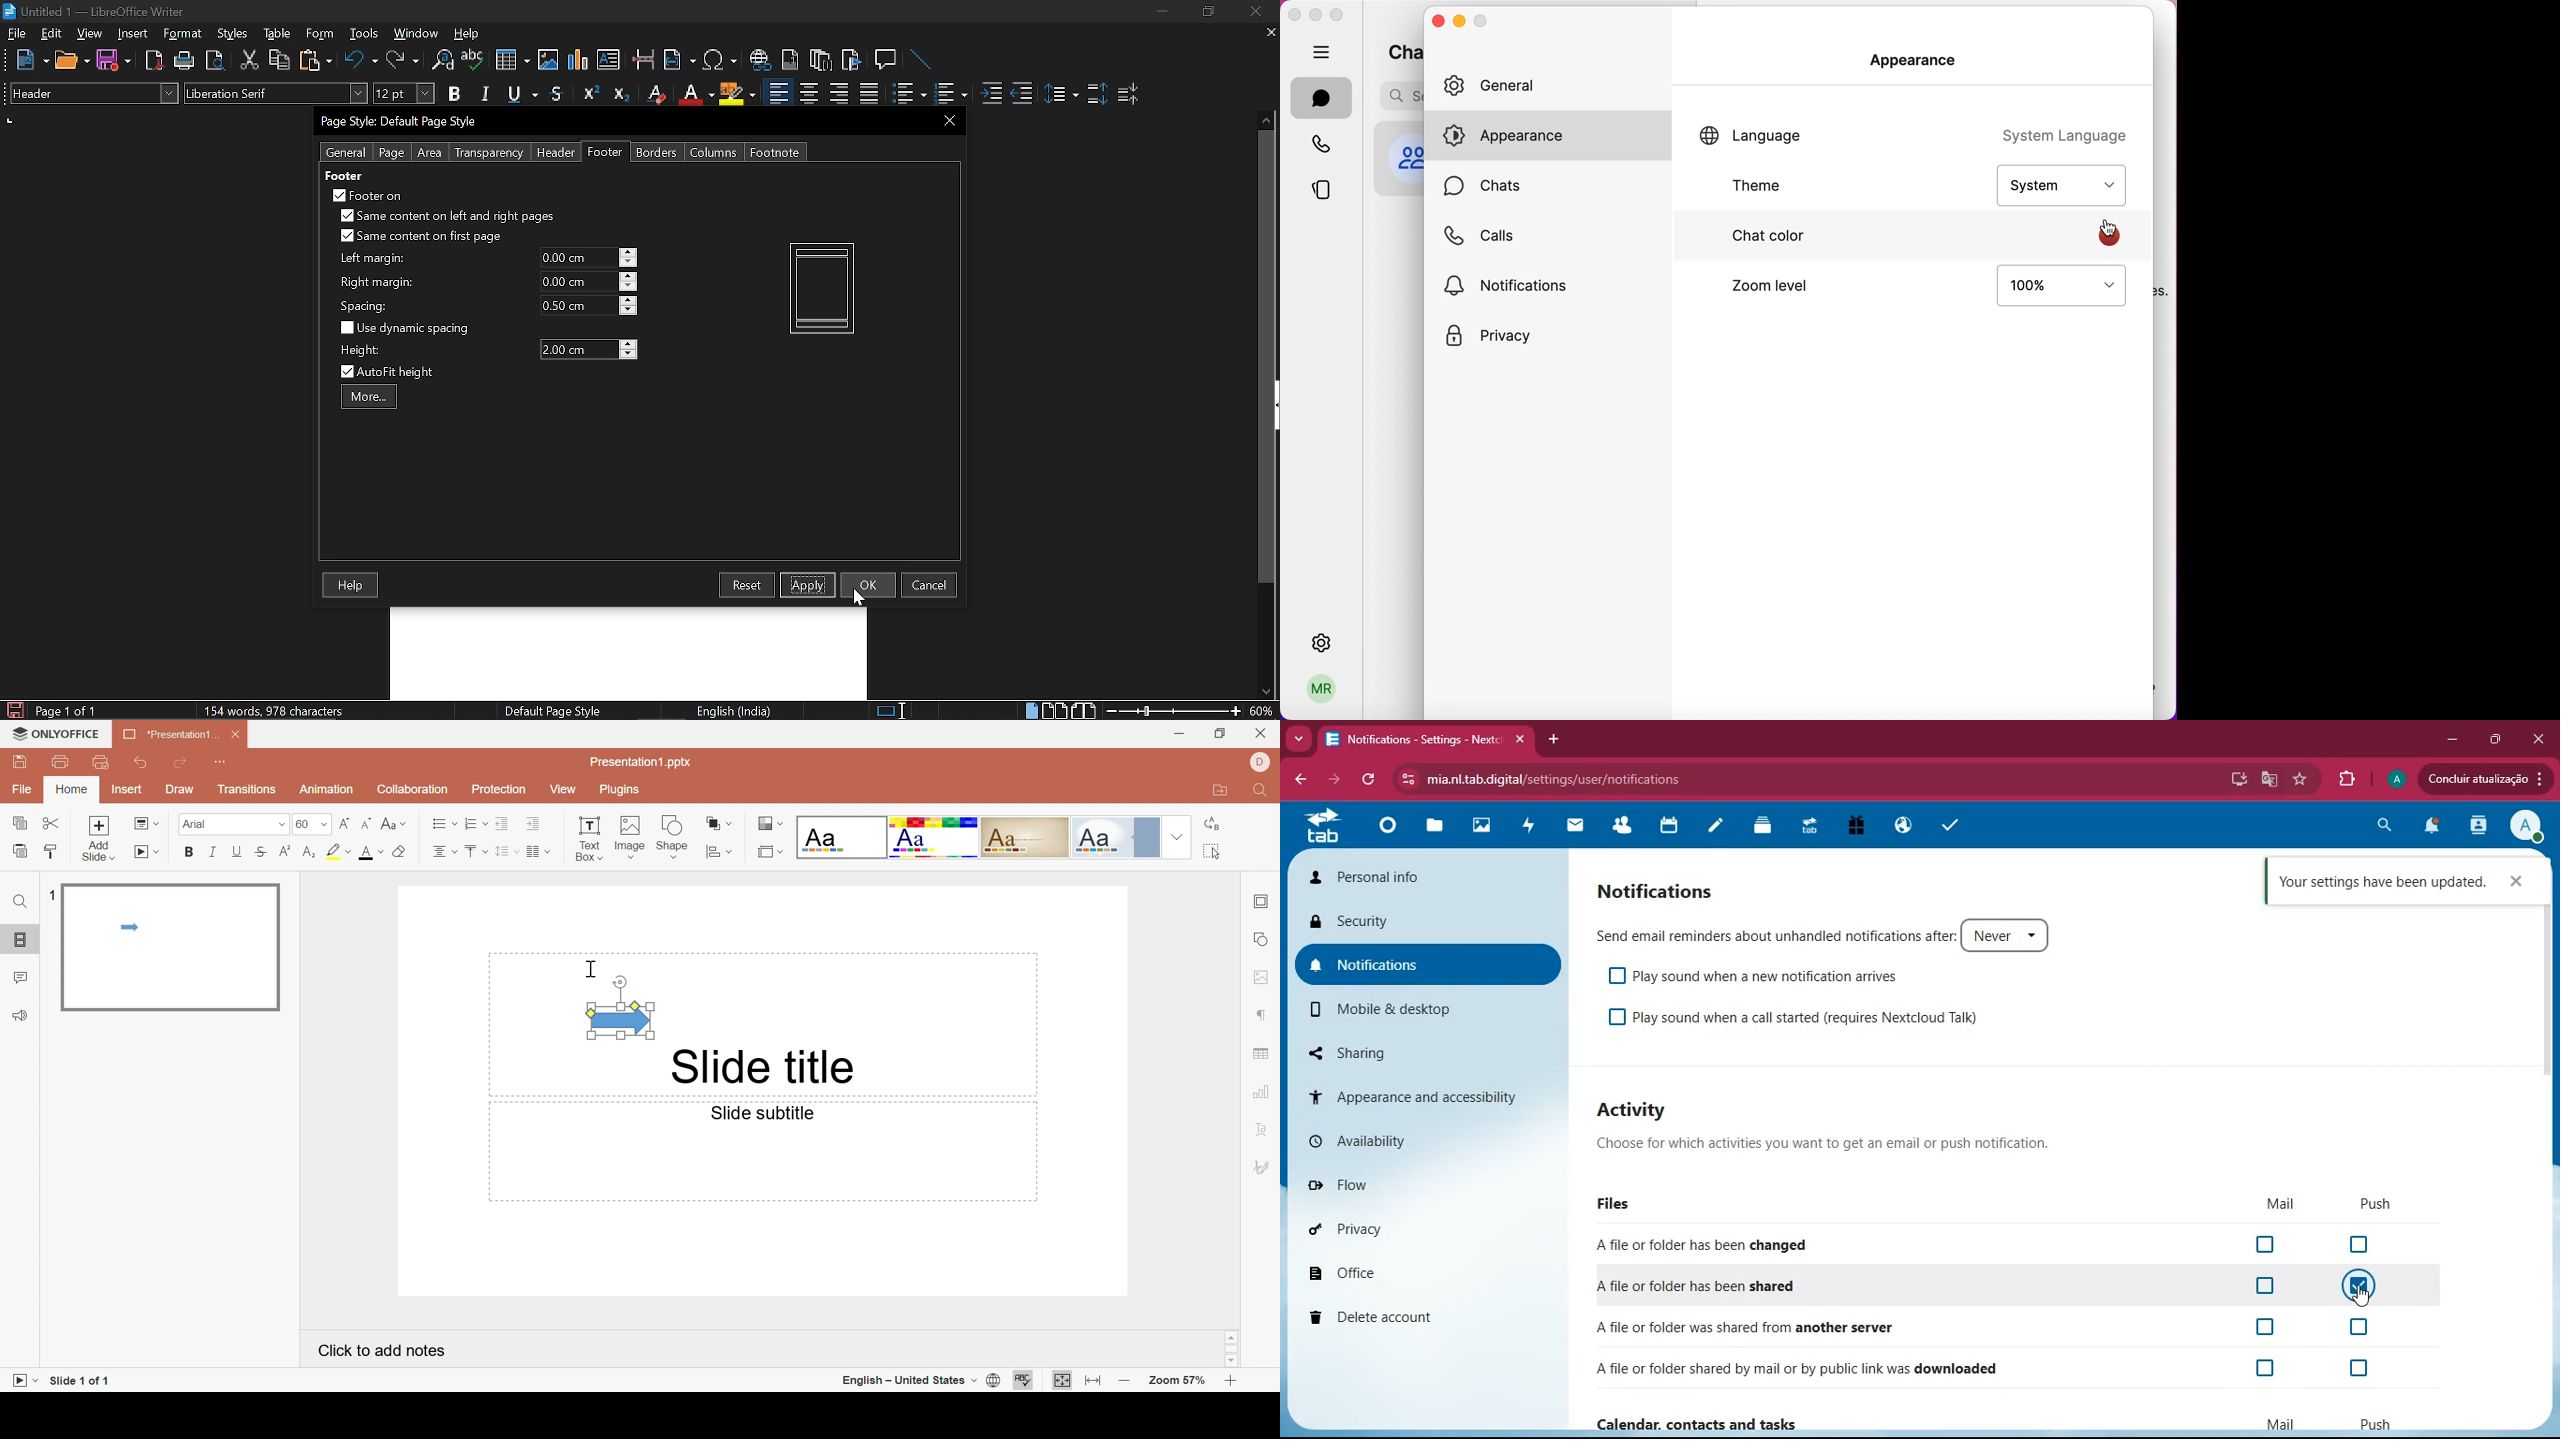 The image size is (2576, 1456). Describe the element at coordinates (2110, 229) in the screenshot. I see `cursor` at that location.